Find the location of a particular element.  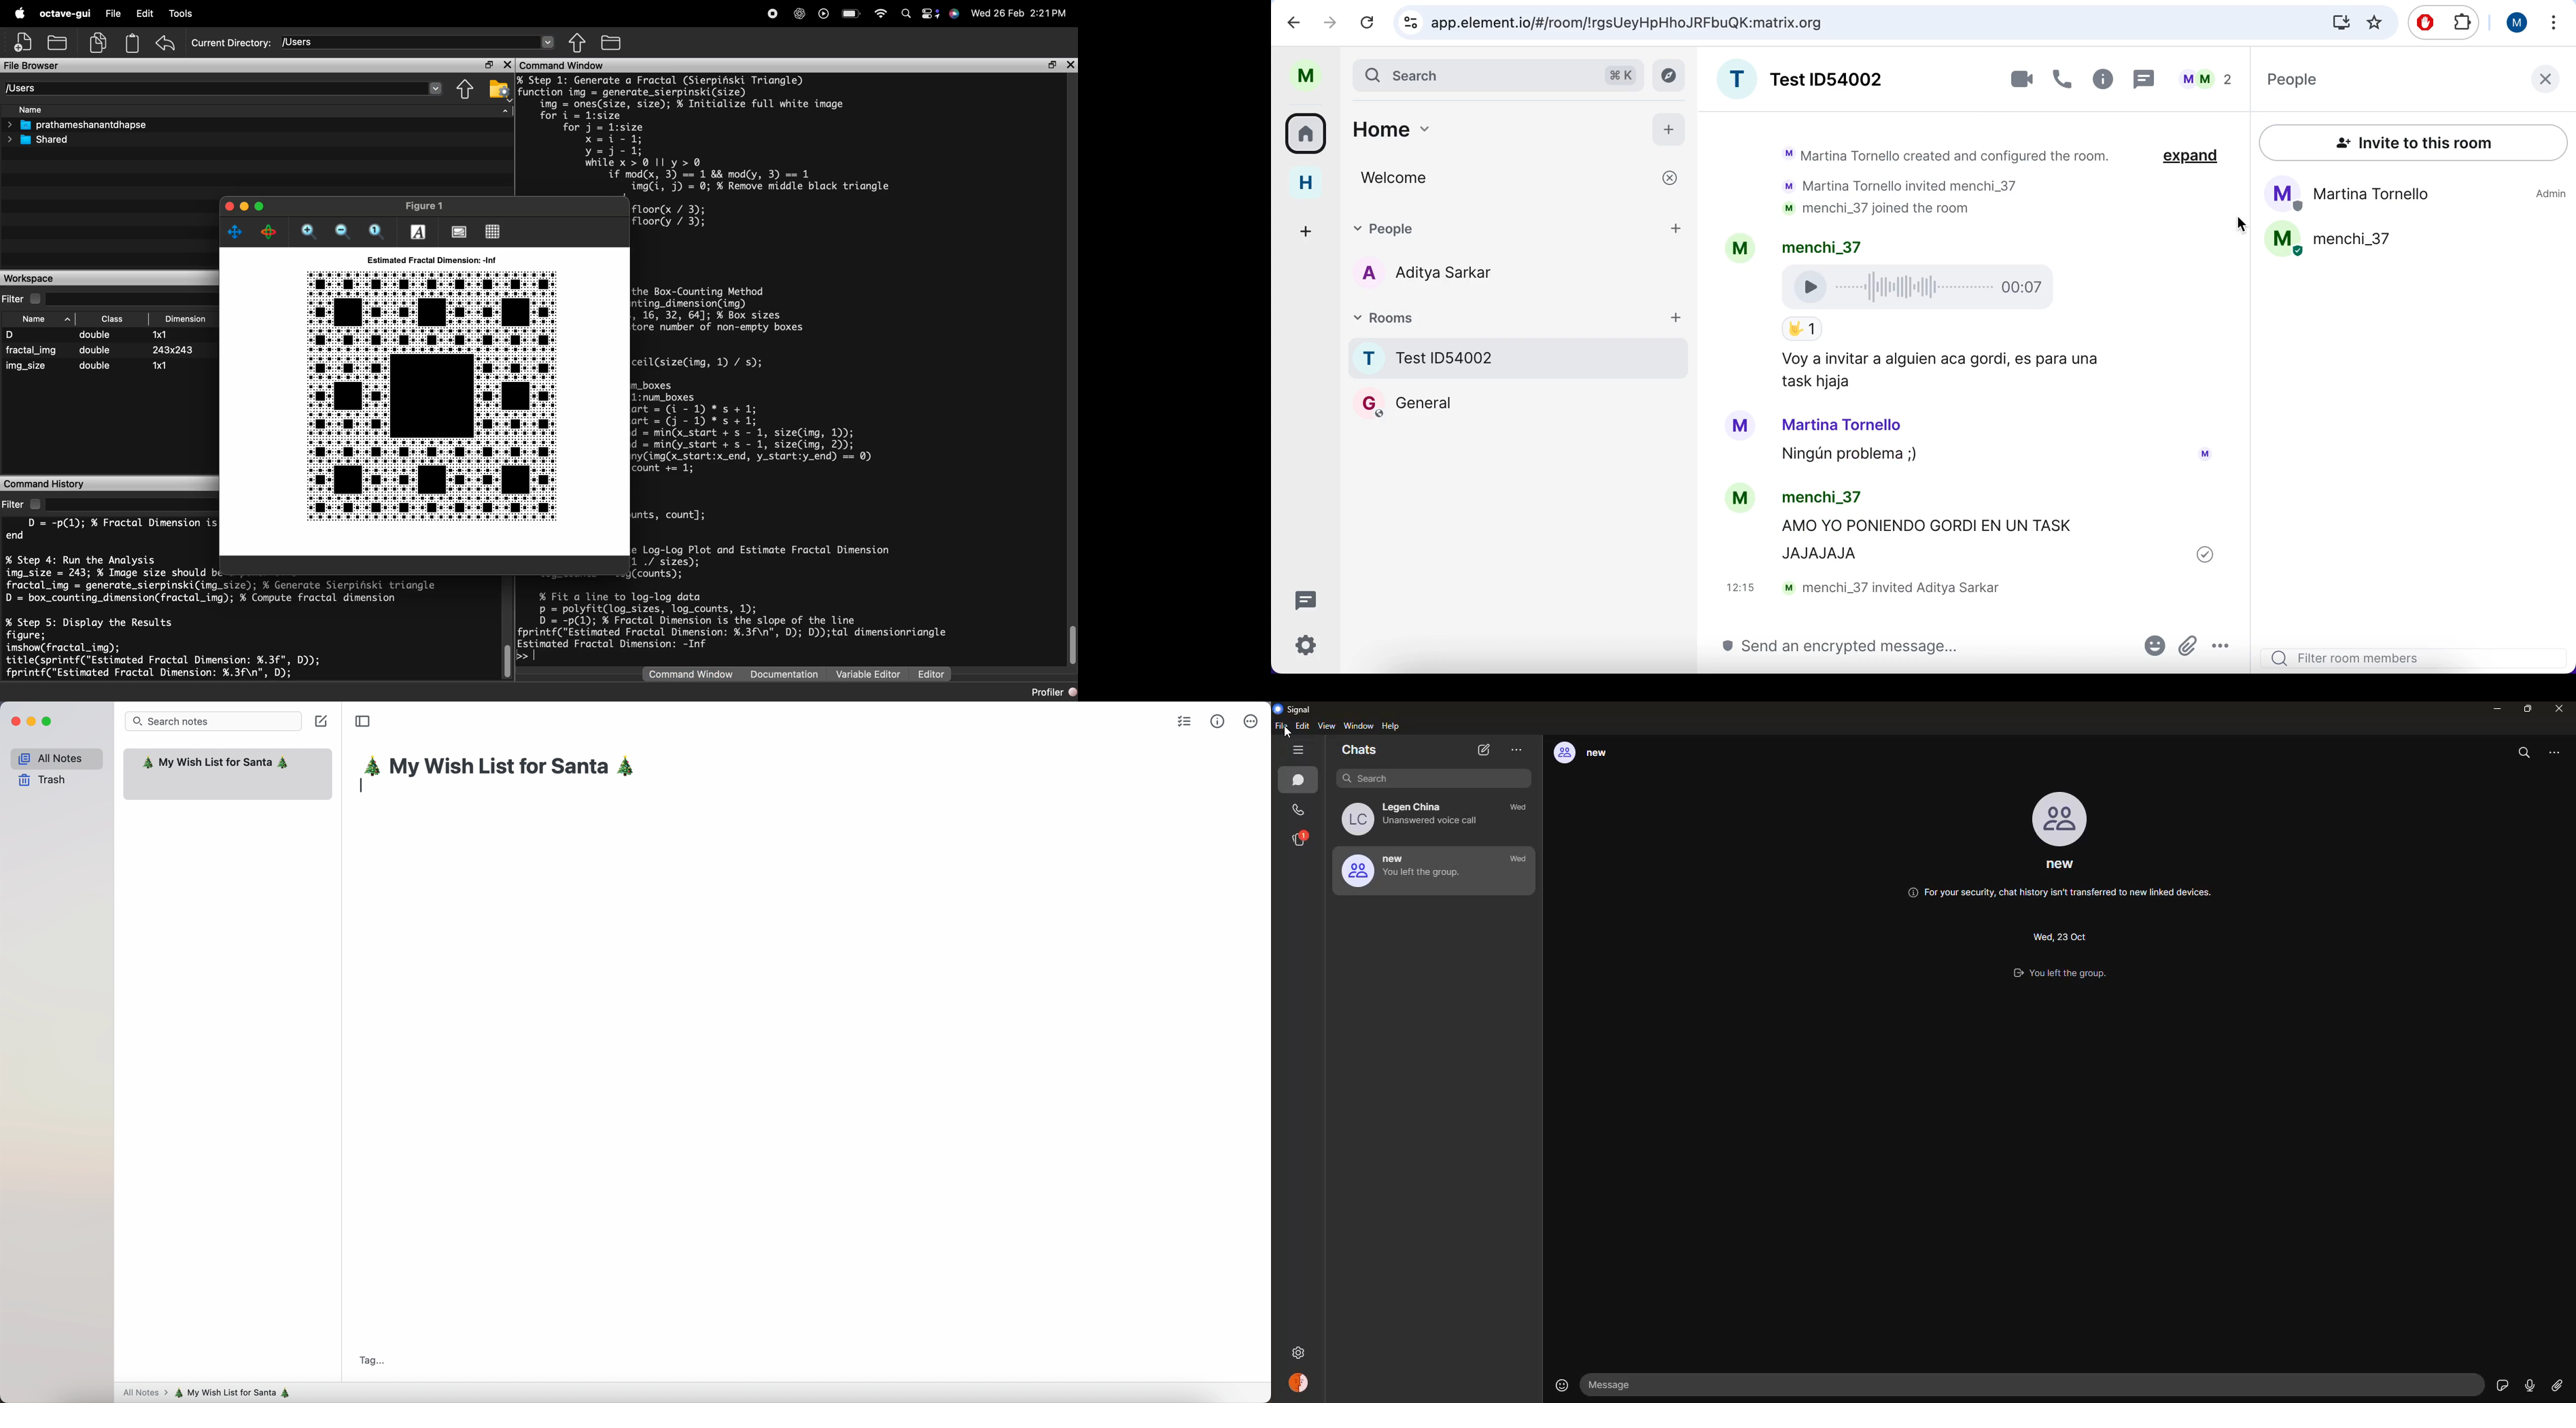

redo is located at coordinates (1330, 22).